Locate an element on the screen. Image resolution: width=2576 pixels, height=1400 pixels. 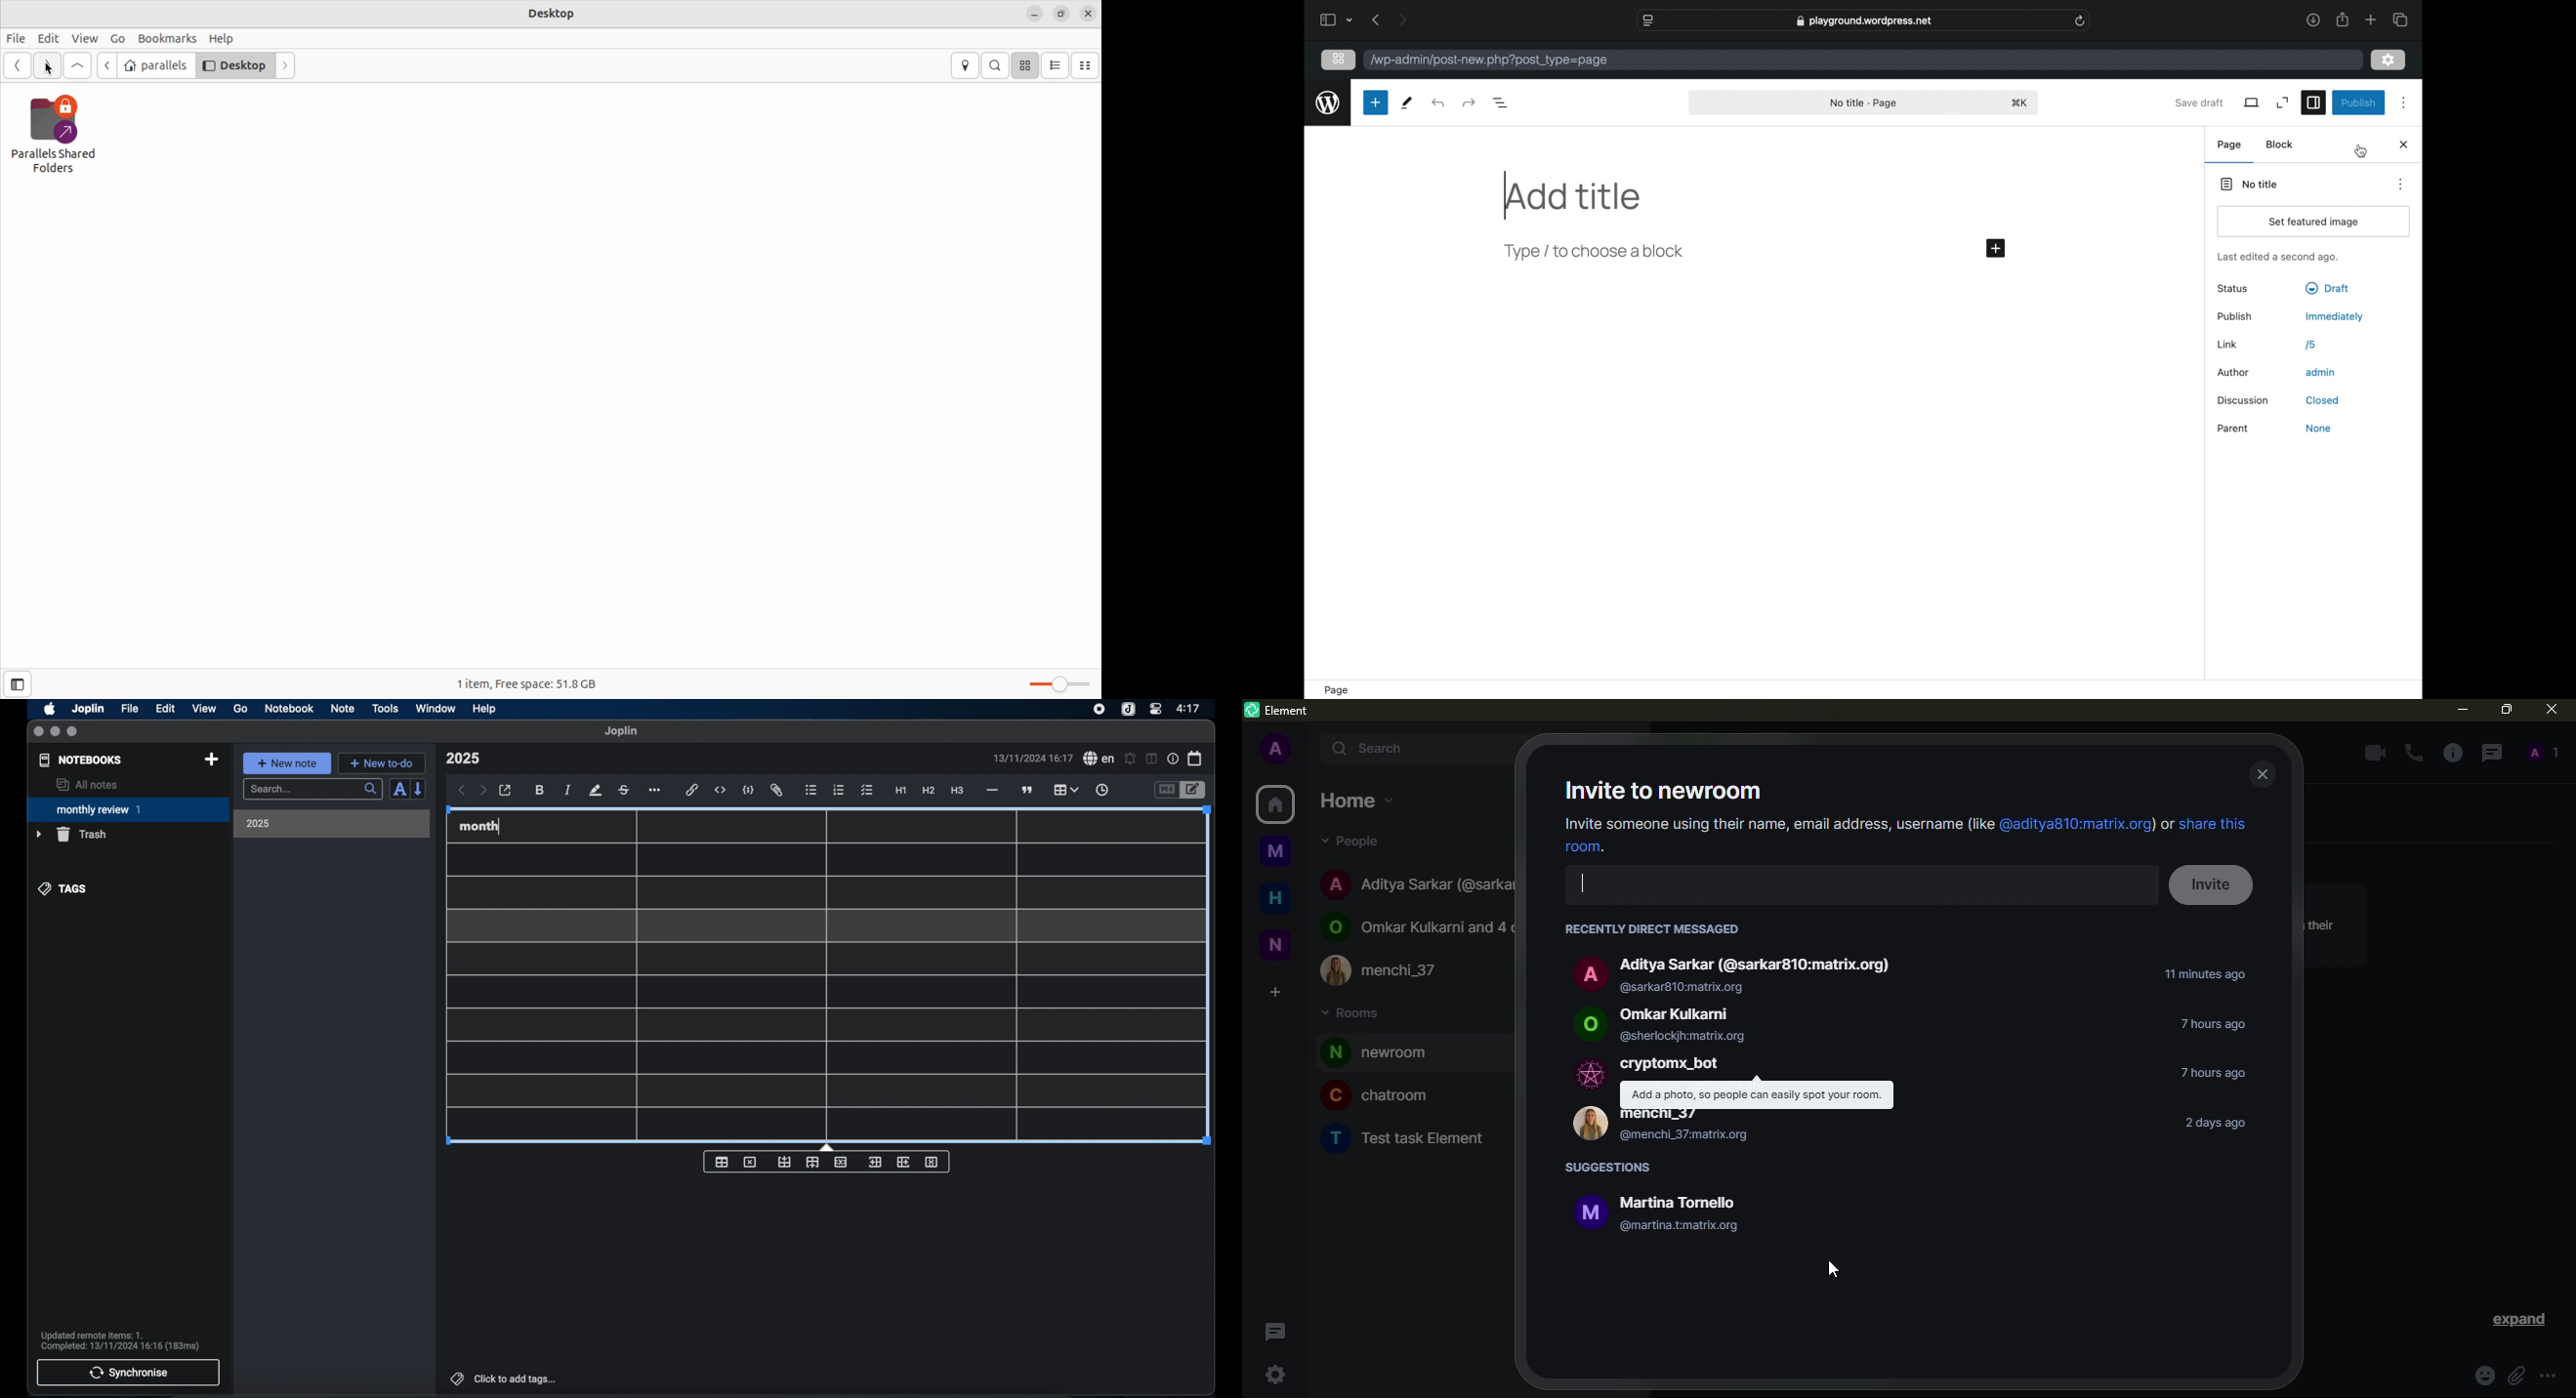
insert row after is located at coordinates (813, 1162).